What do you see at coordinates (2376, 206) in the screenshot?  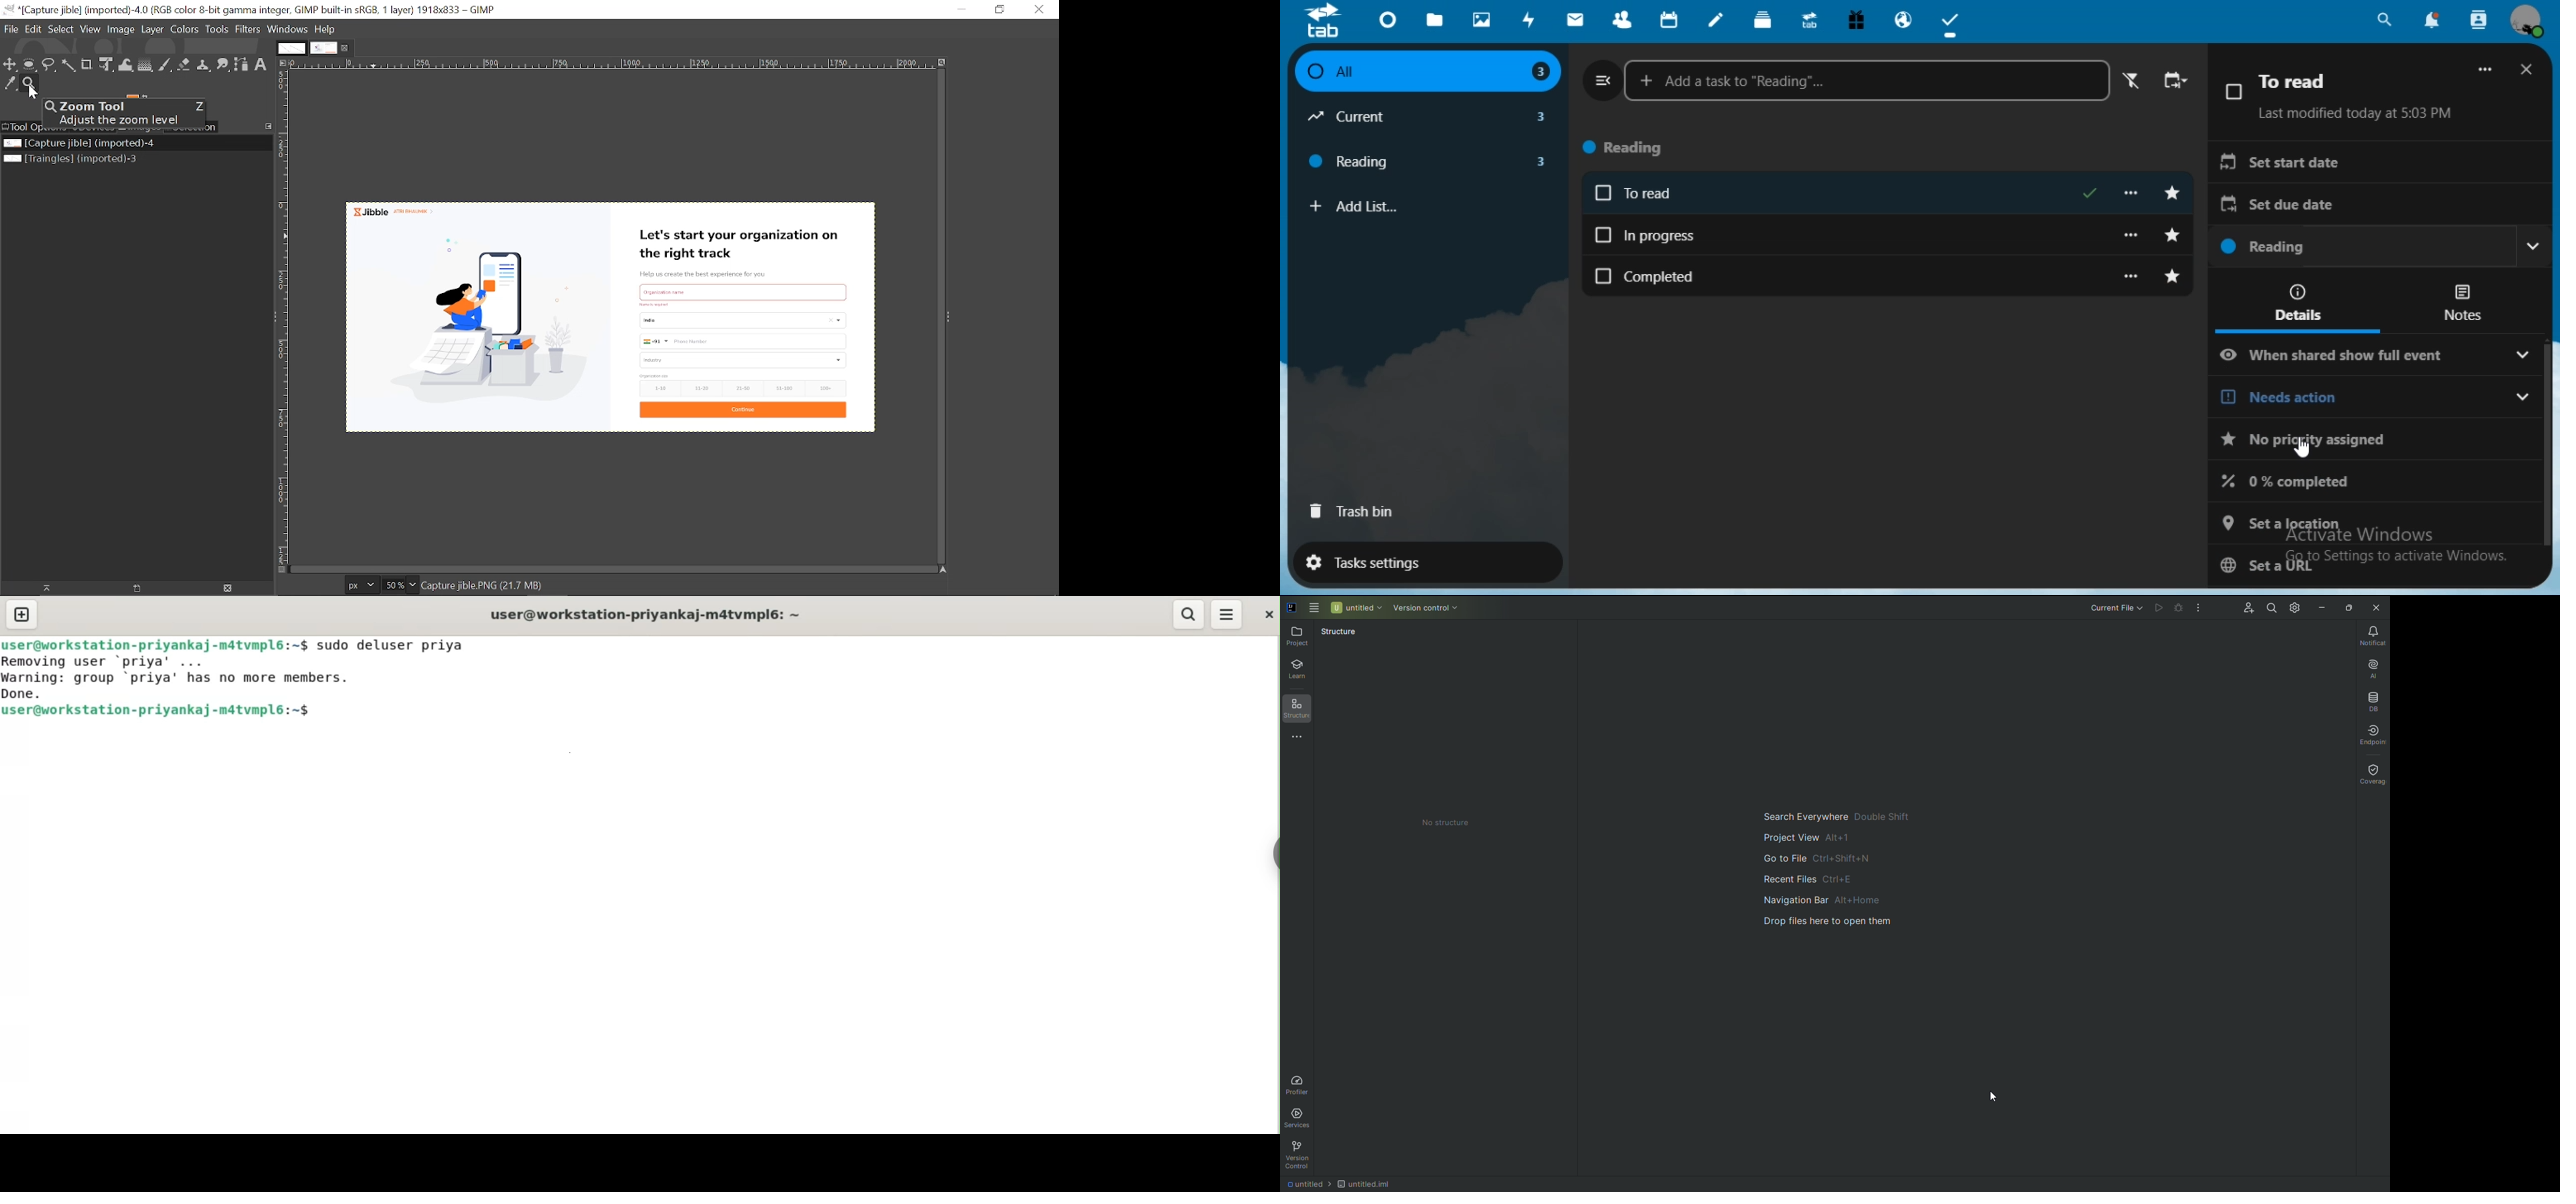 I see `set due date` at bounding box center [2376, 206].